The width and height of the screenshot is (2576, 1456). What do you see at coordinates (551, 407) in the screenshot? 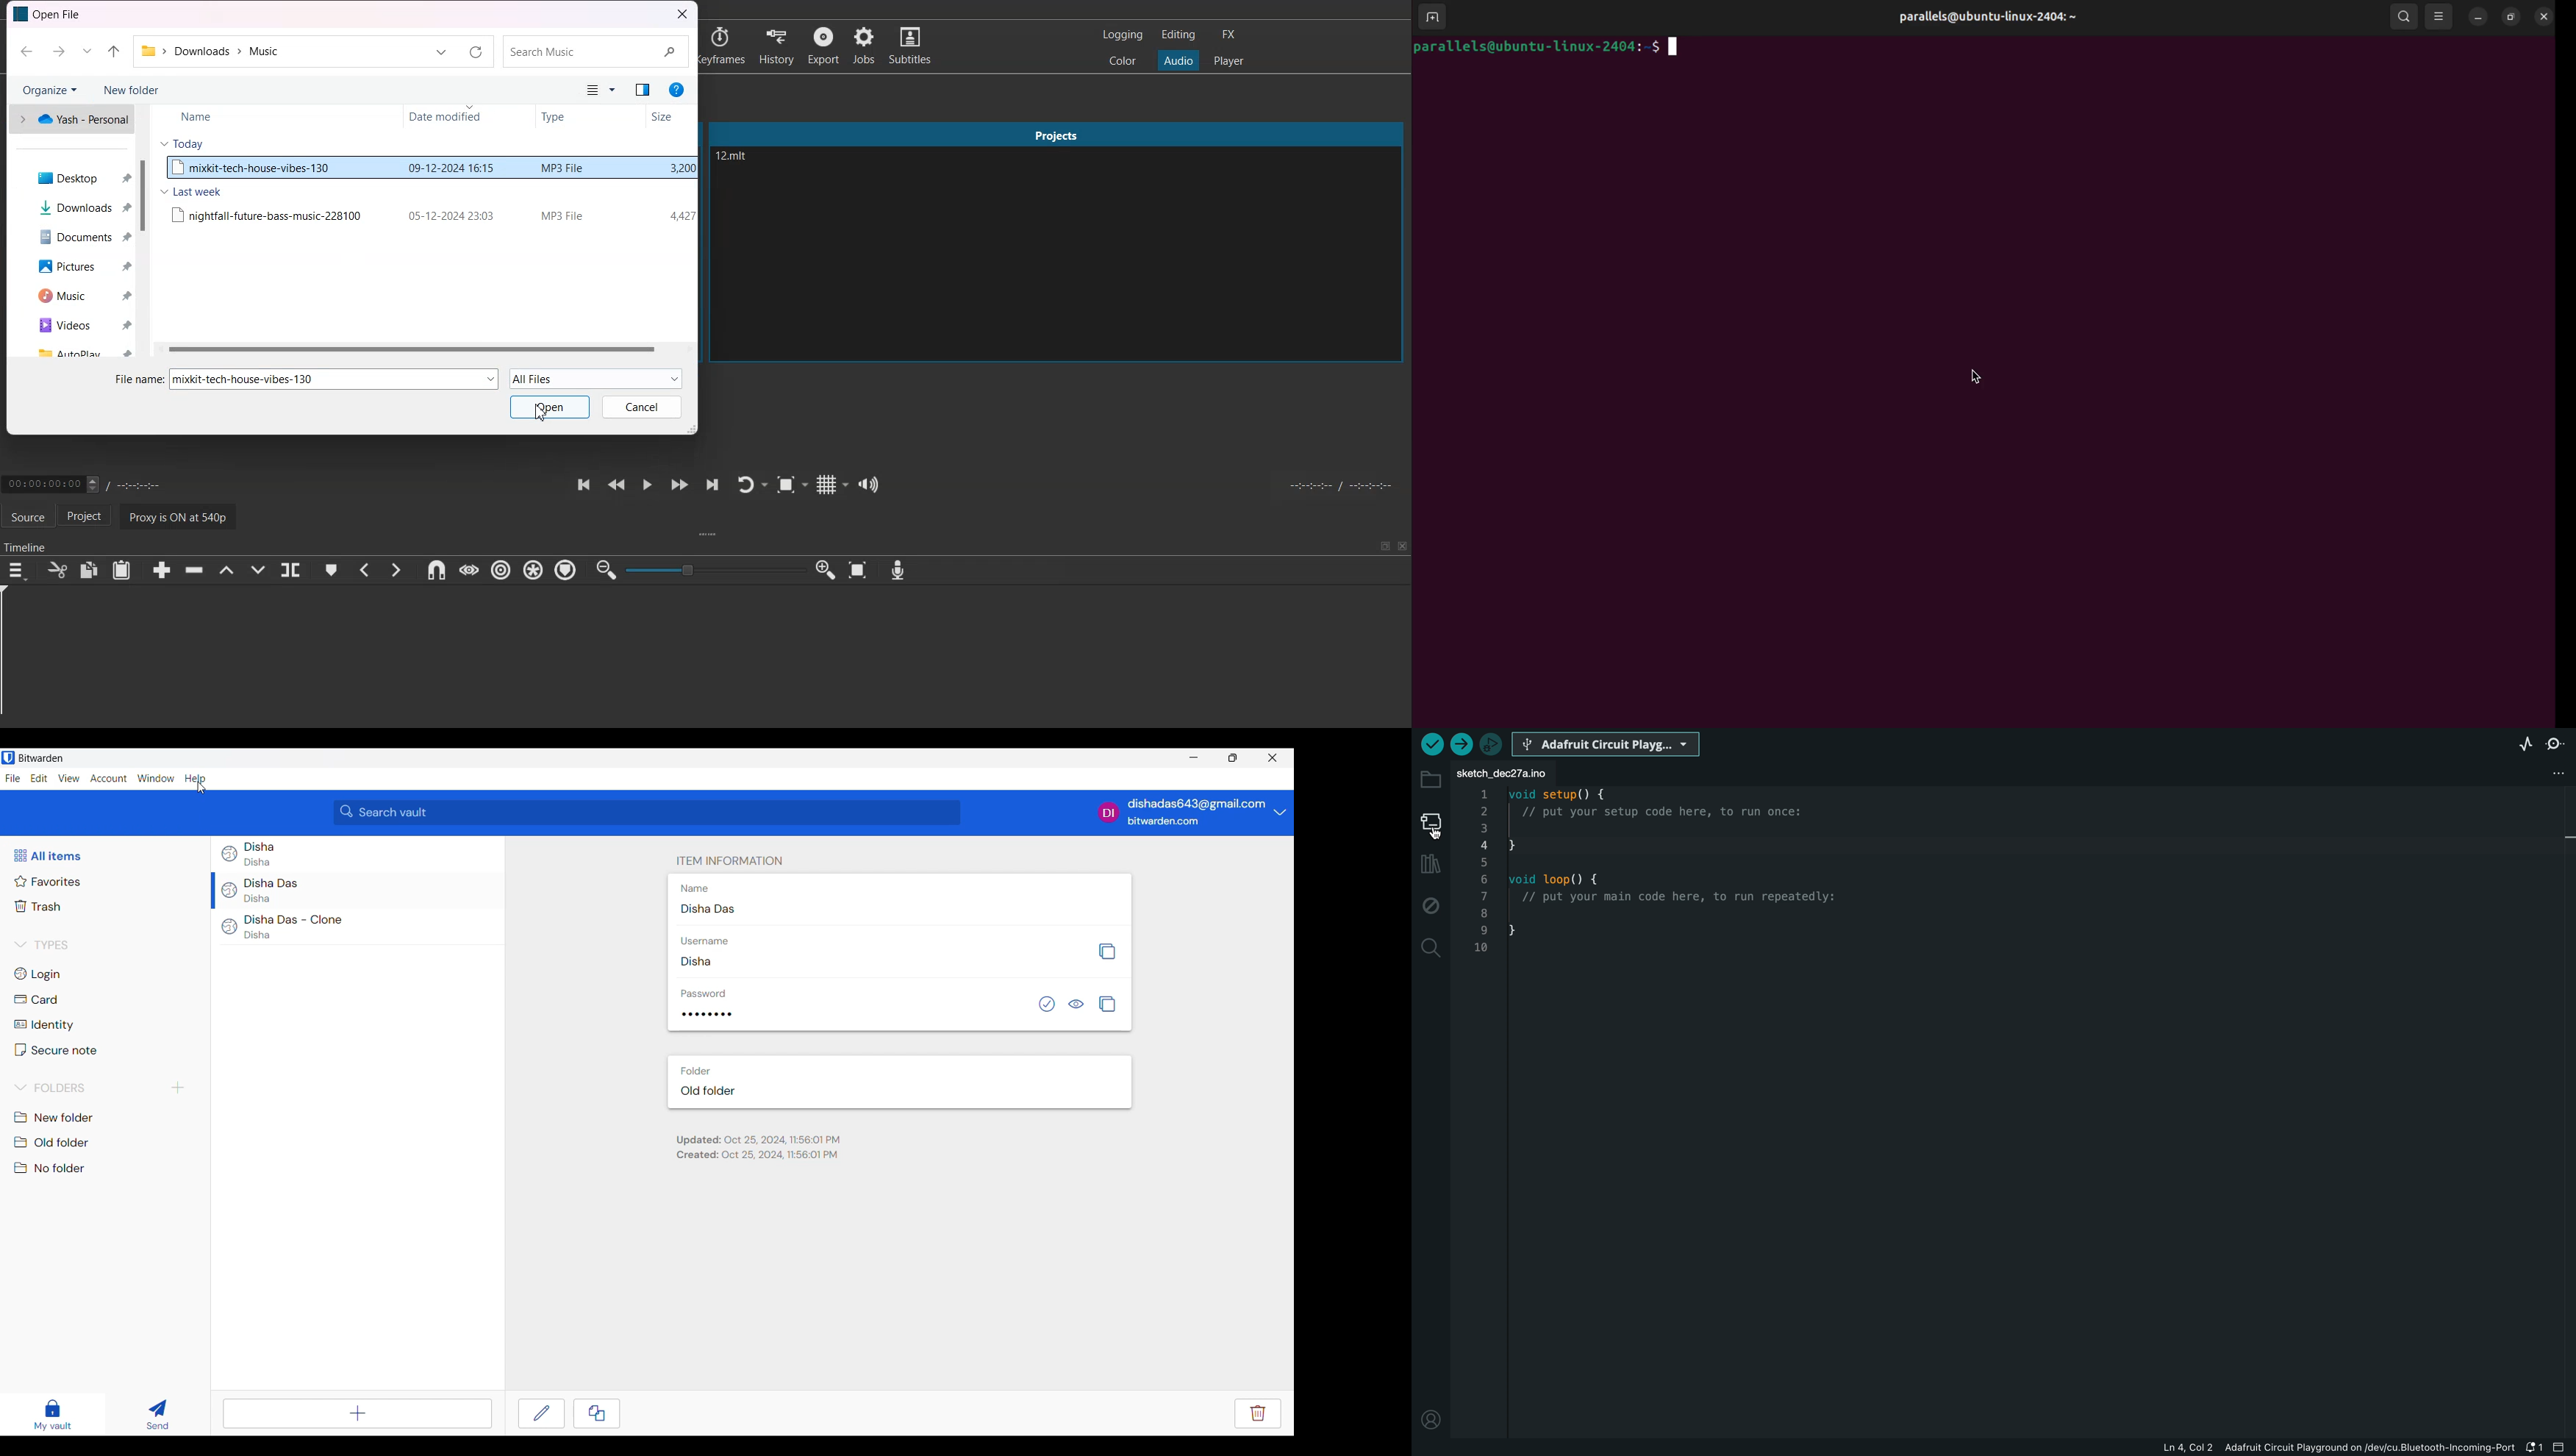
I see `Open` at bounding box center [551, 407].